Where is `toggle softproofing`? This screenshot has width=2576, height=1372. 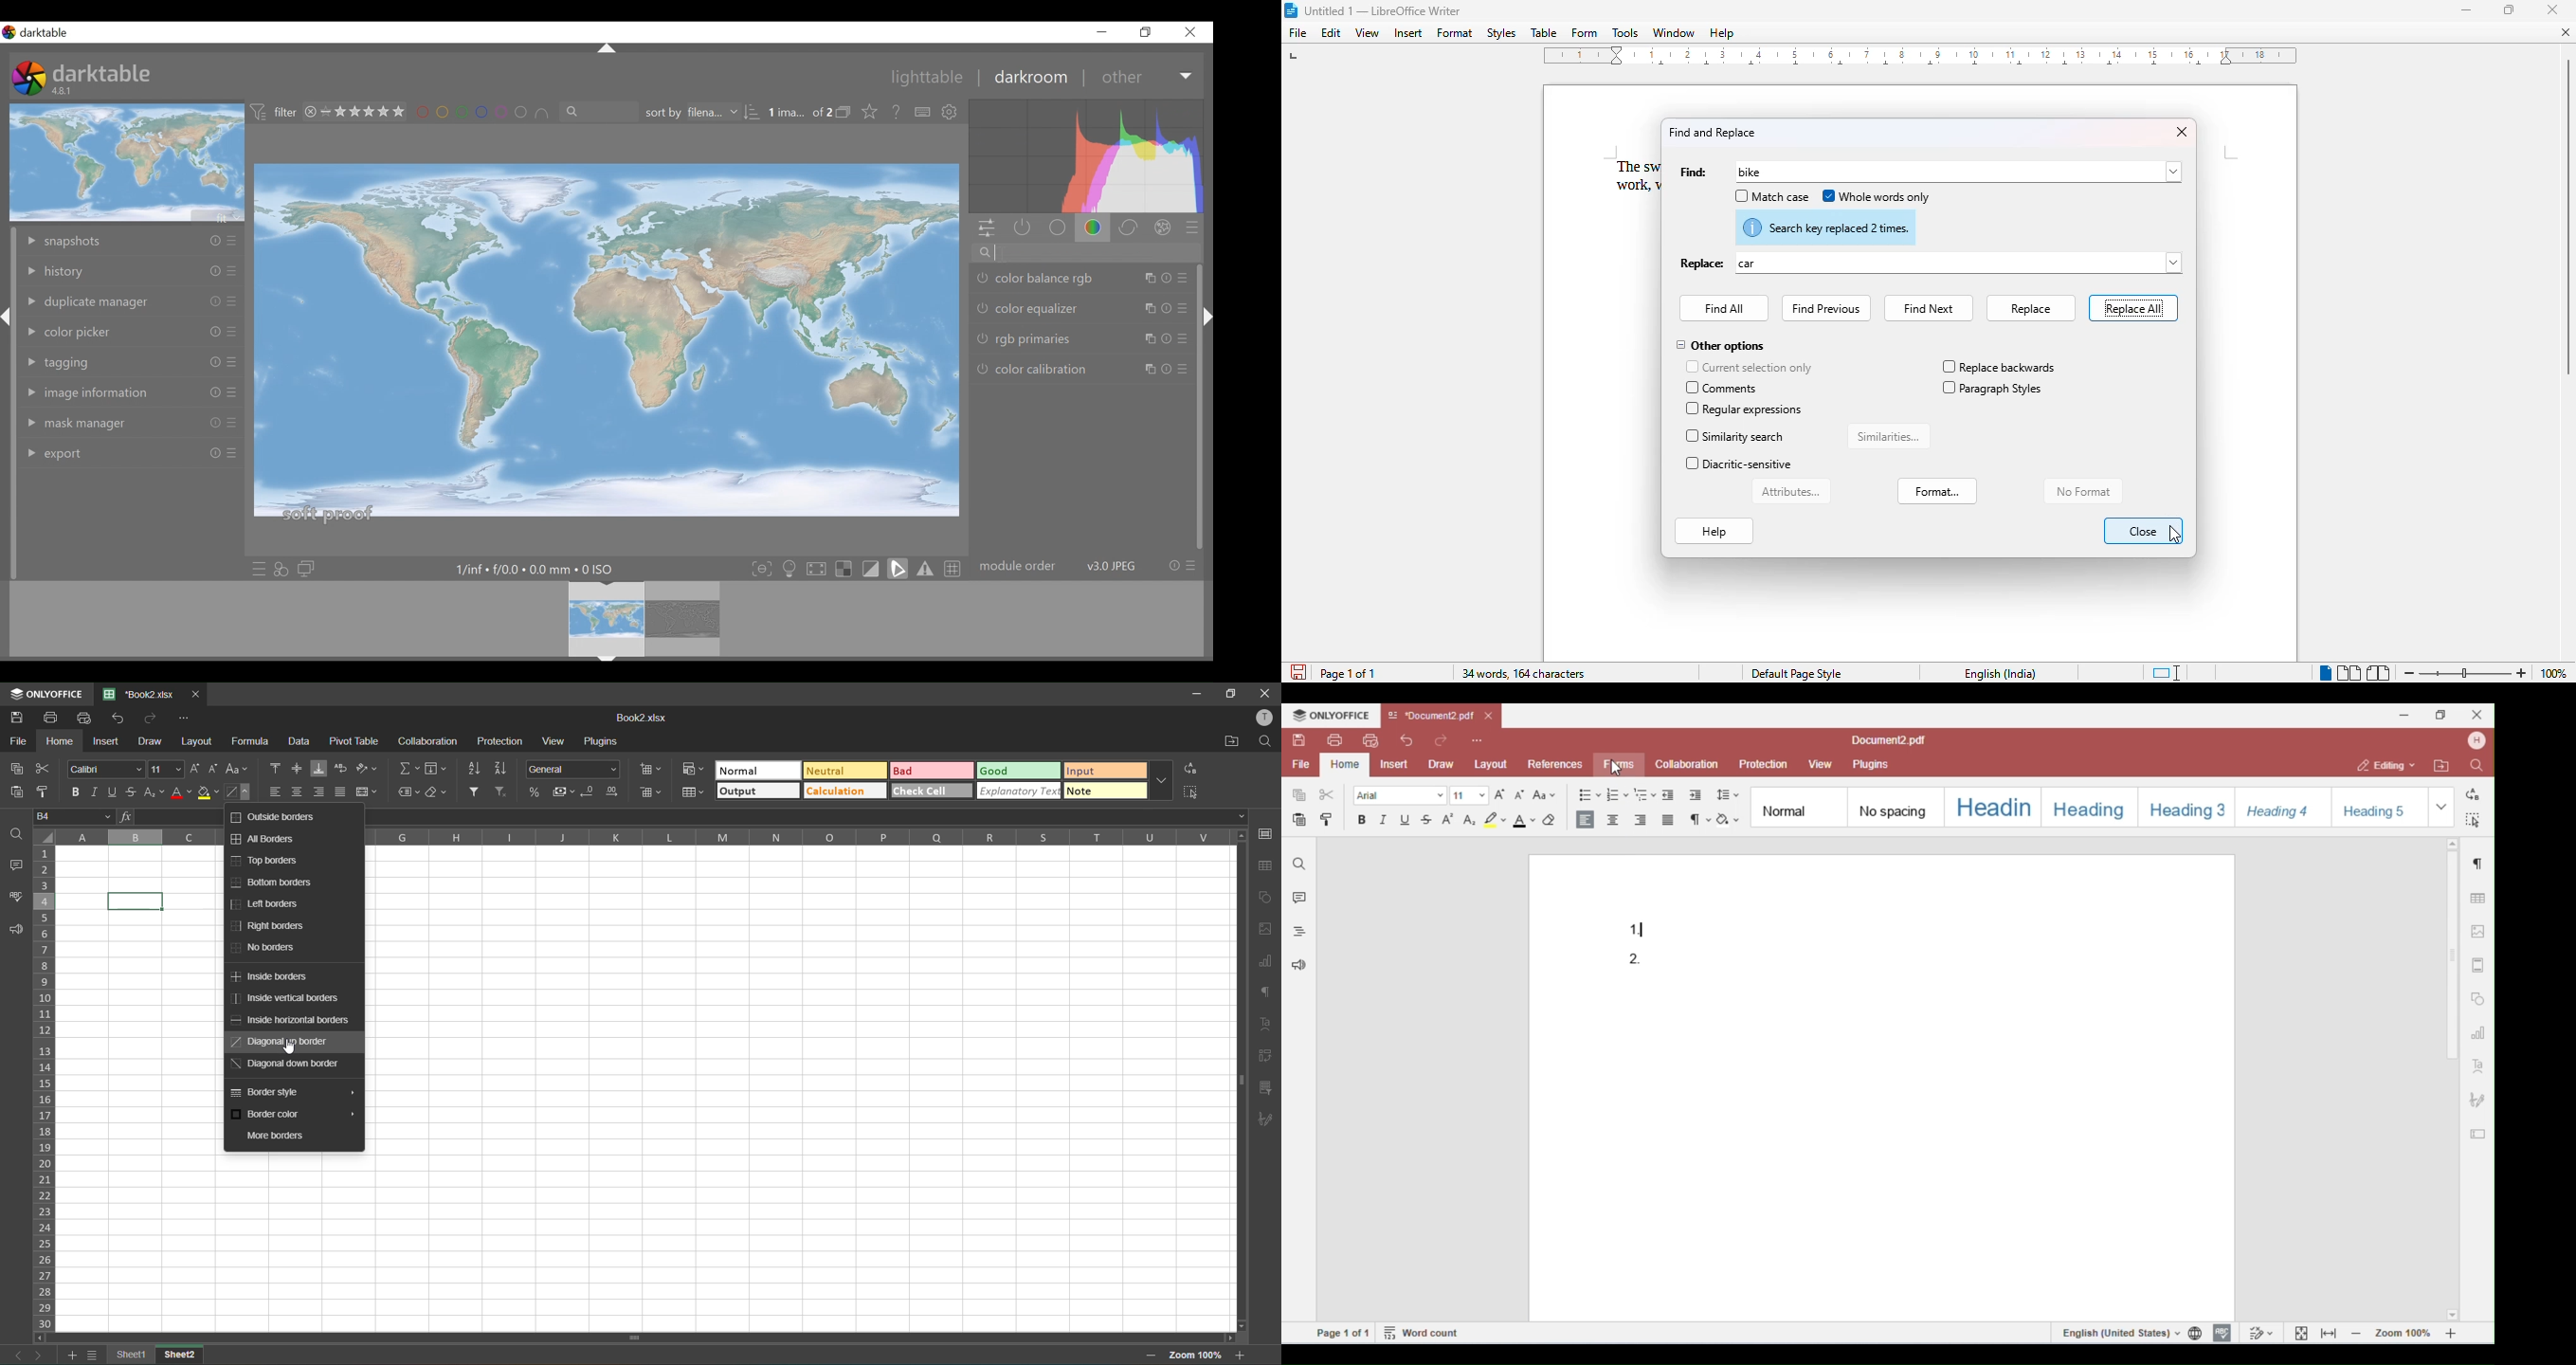 toggle softproofing is located at coordinates (899, 568).